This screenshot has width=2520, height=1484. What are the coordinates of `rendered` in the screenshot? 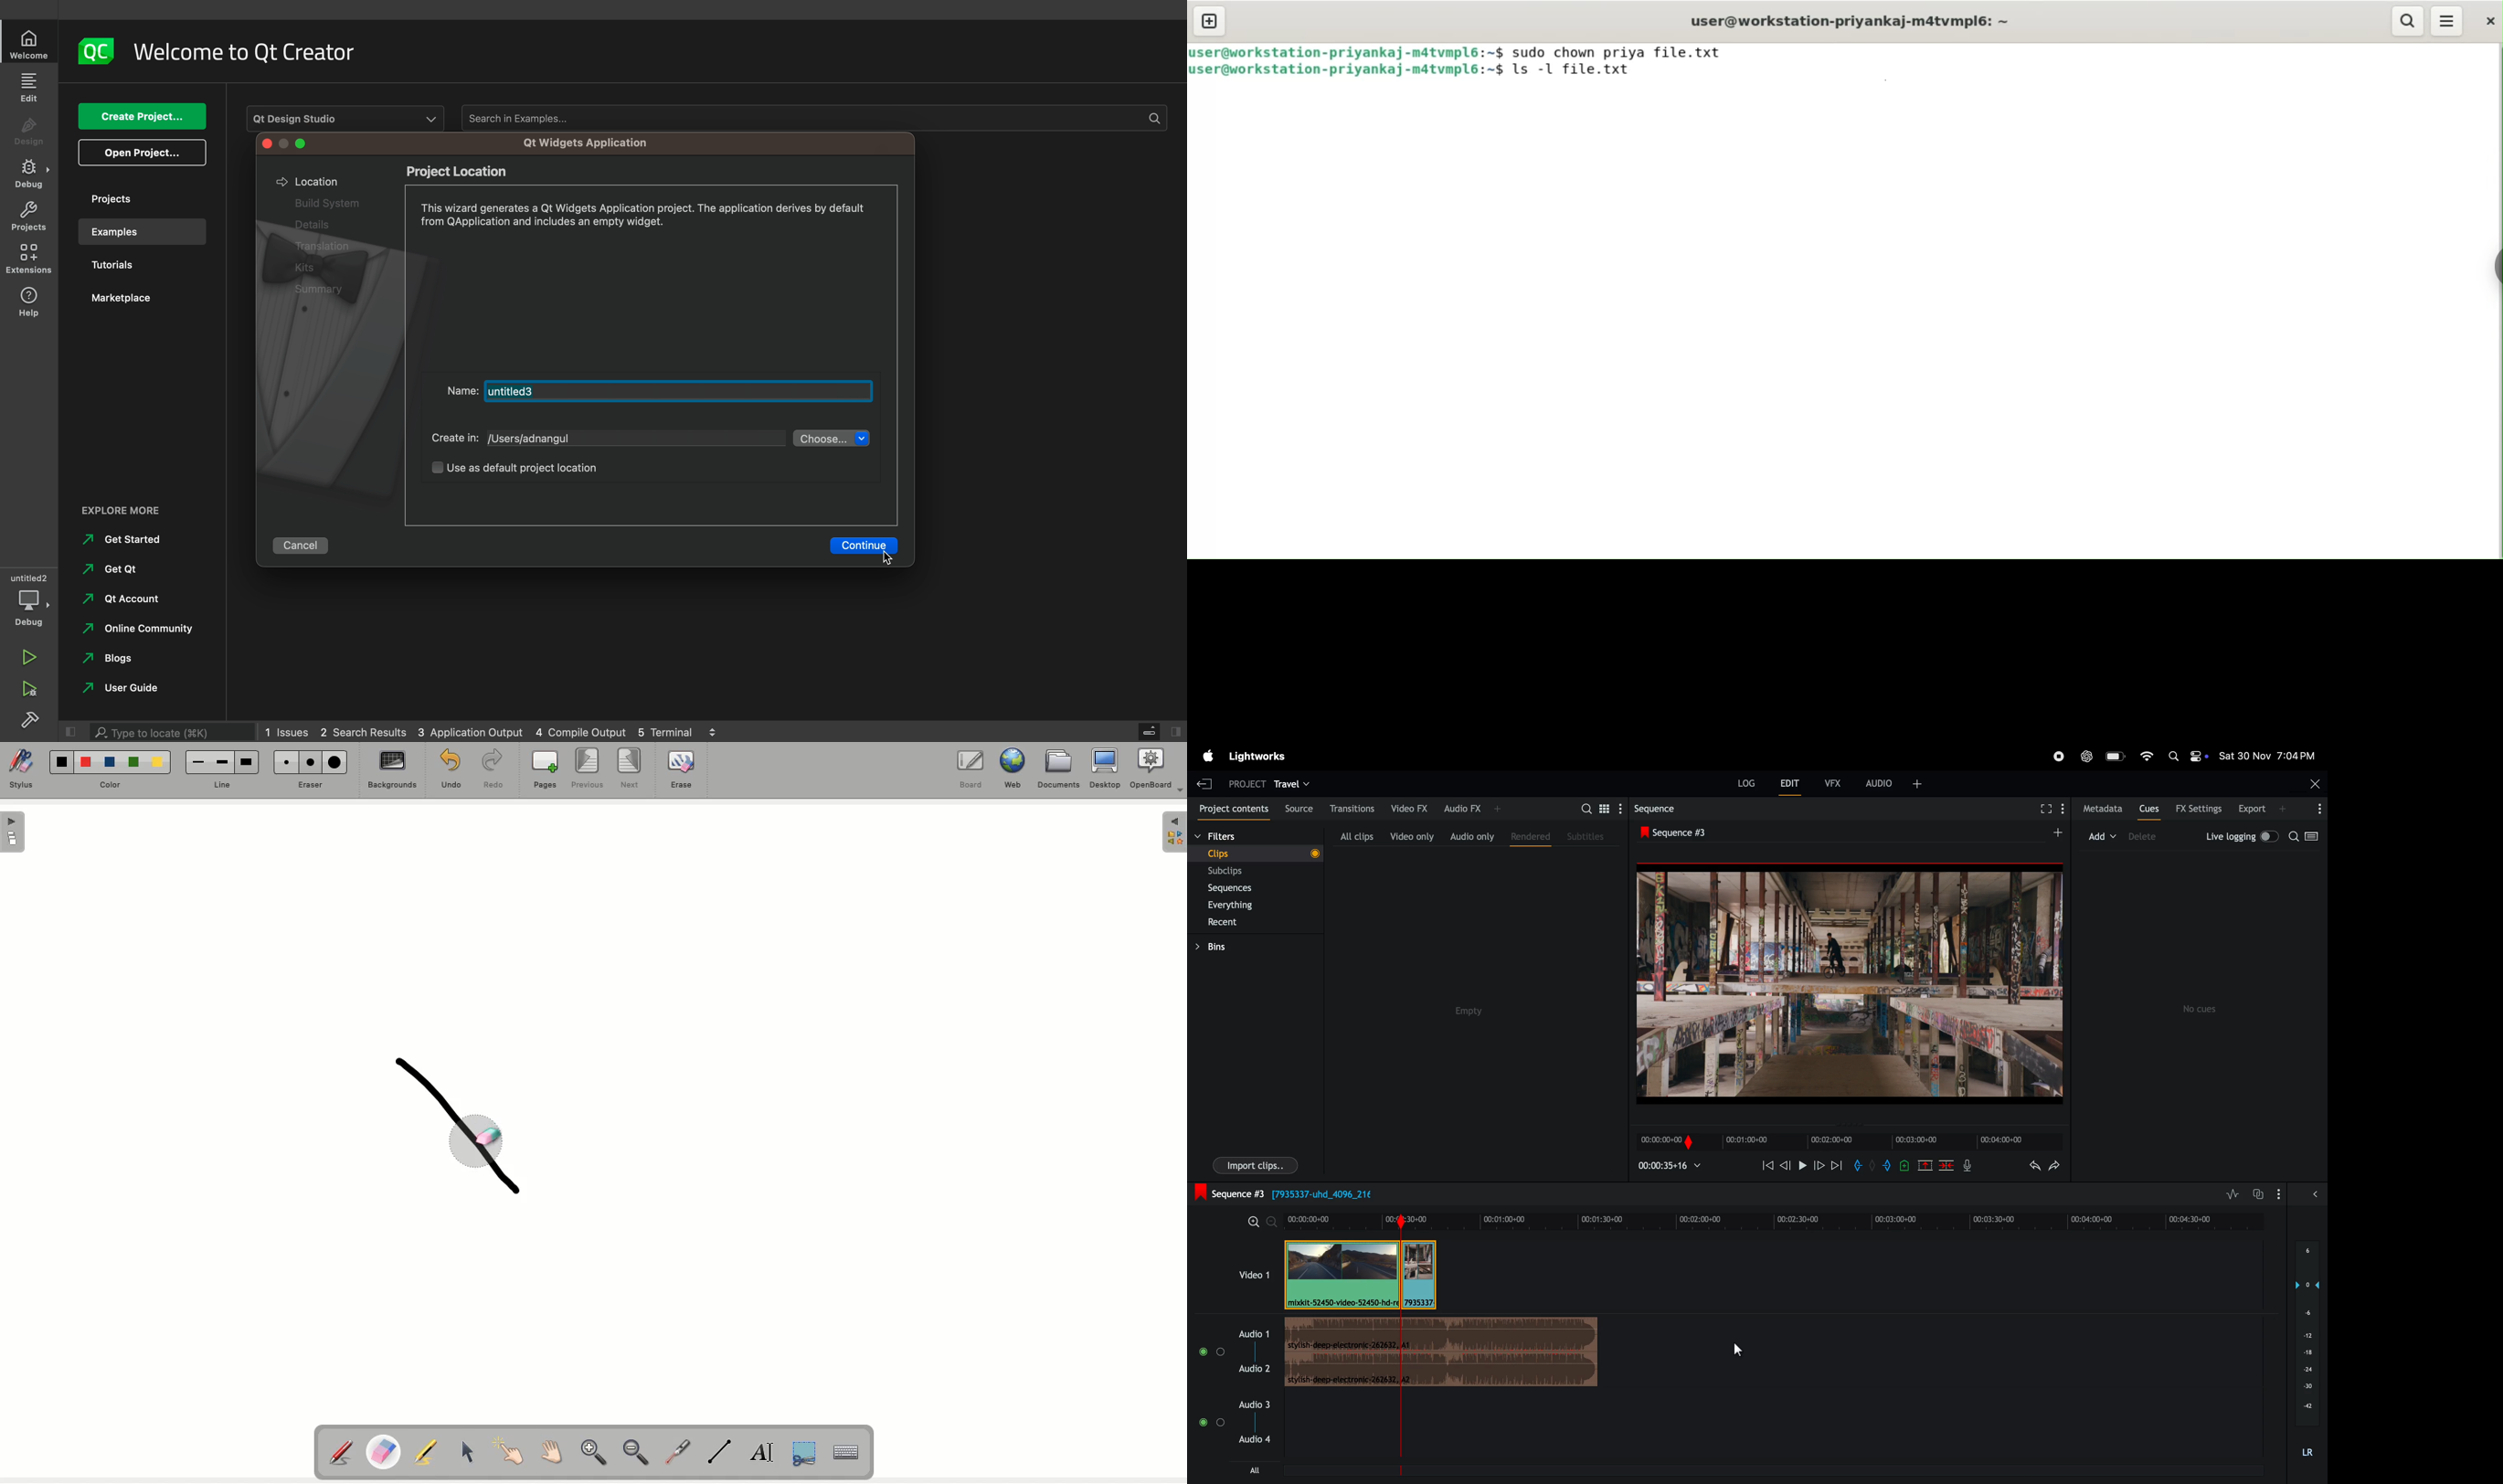 It's located at (1527, 835).